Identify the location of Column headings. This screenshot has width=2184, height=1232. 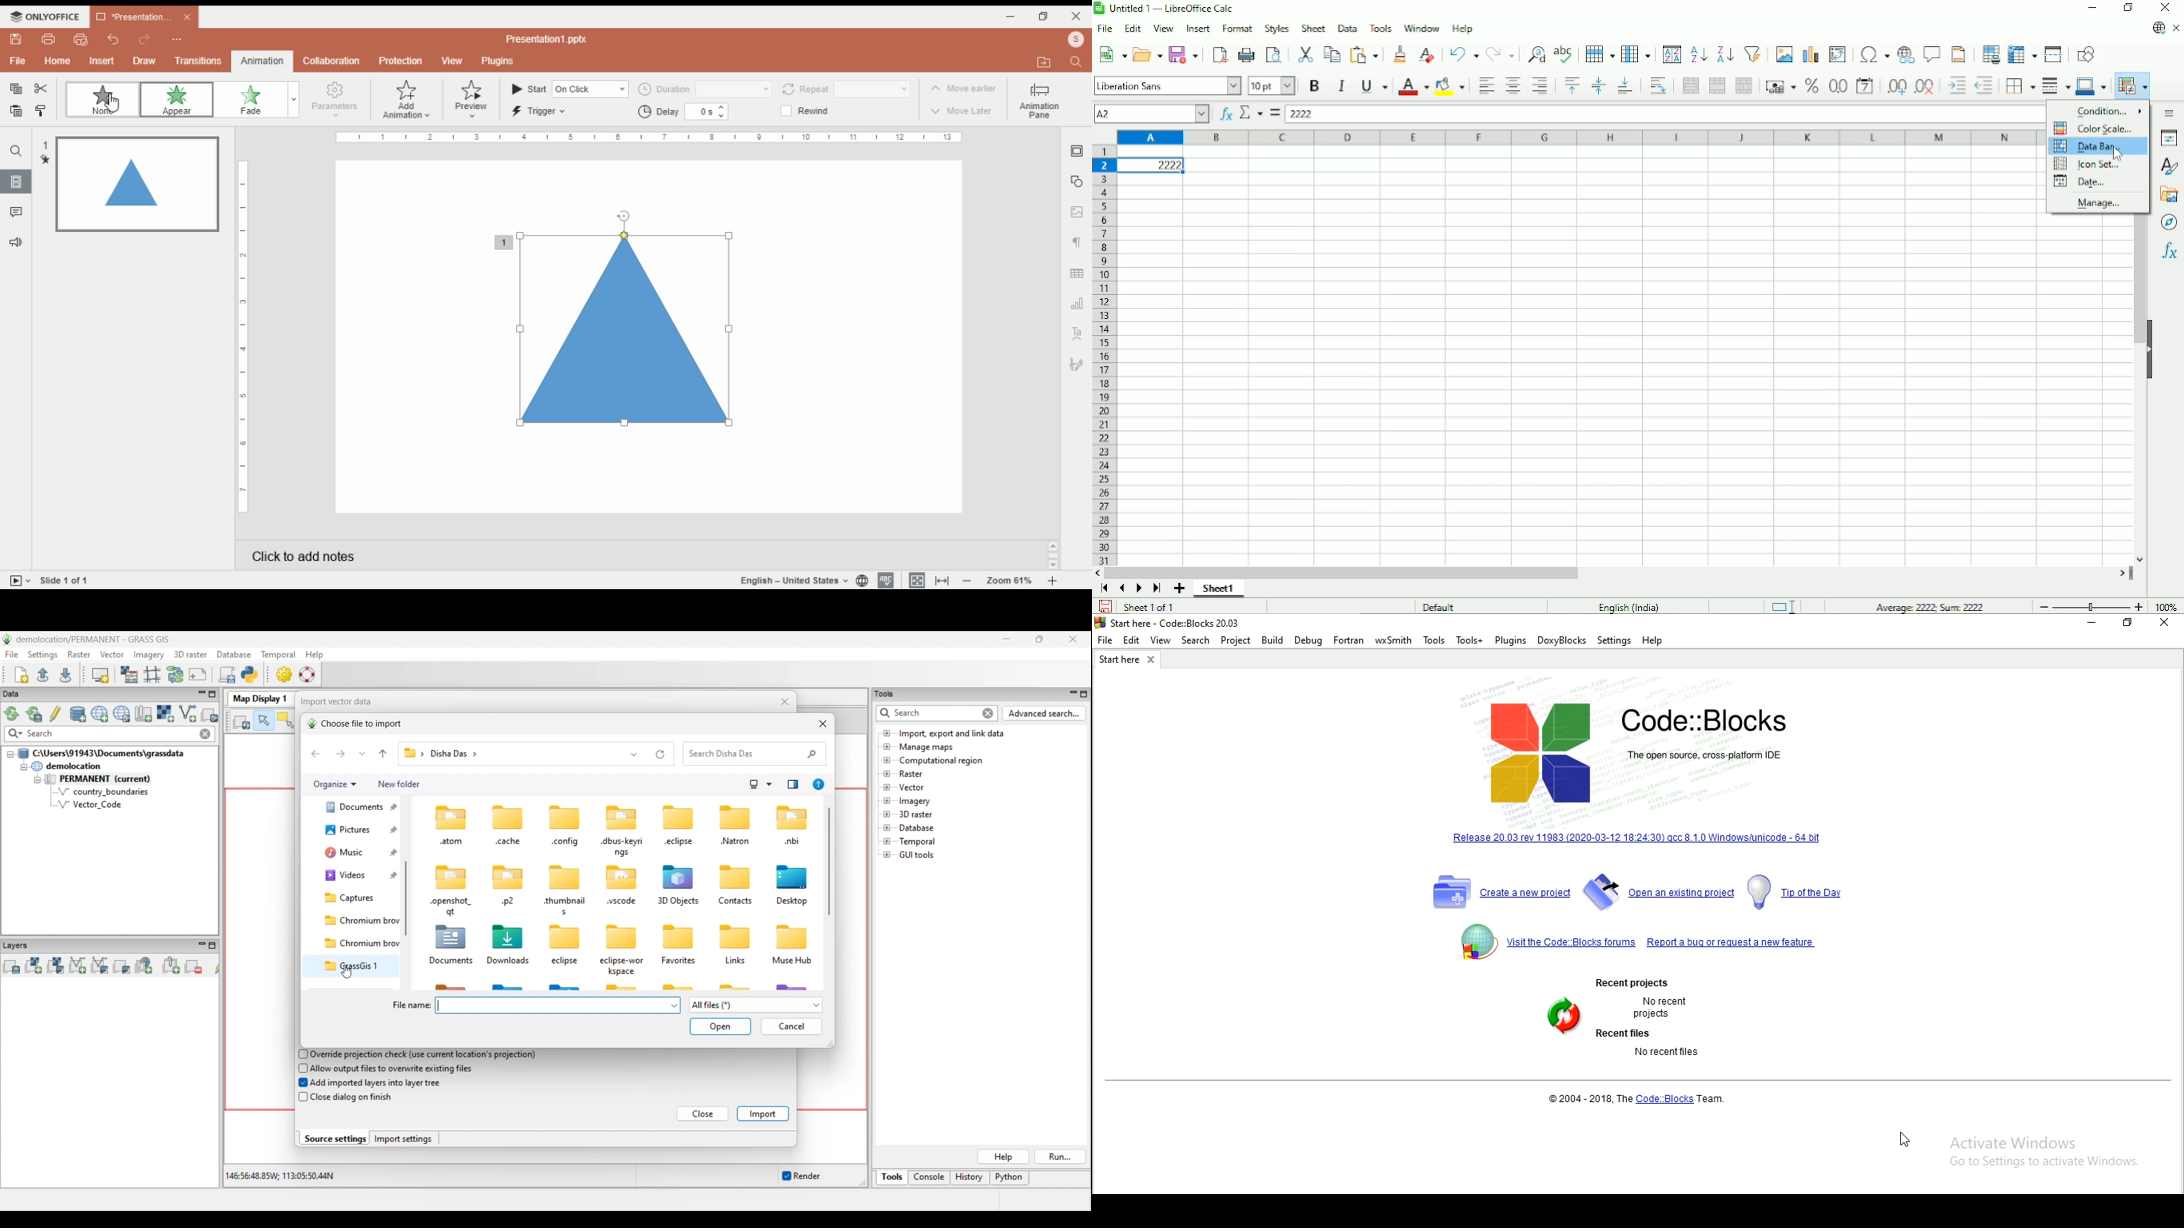
(1578, 137).